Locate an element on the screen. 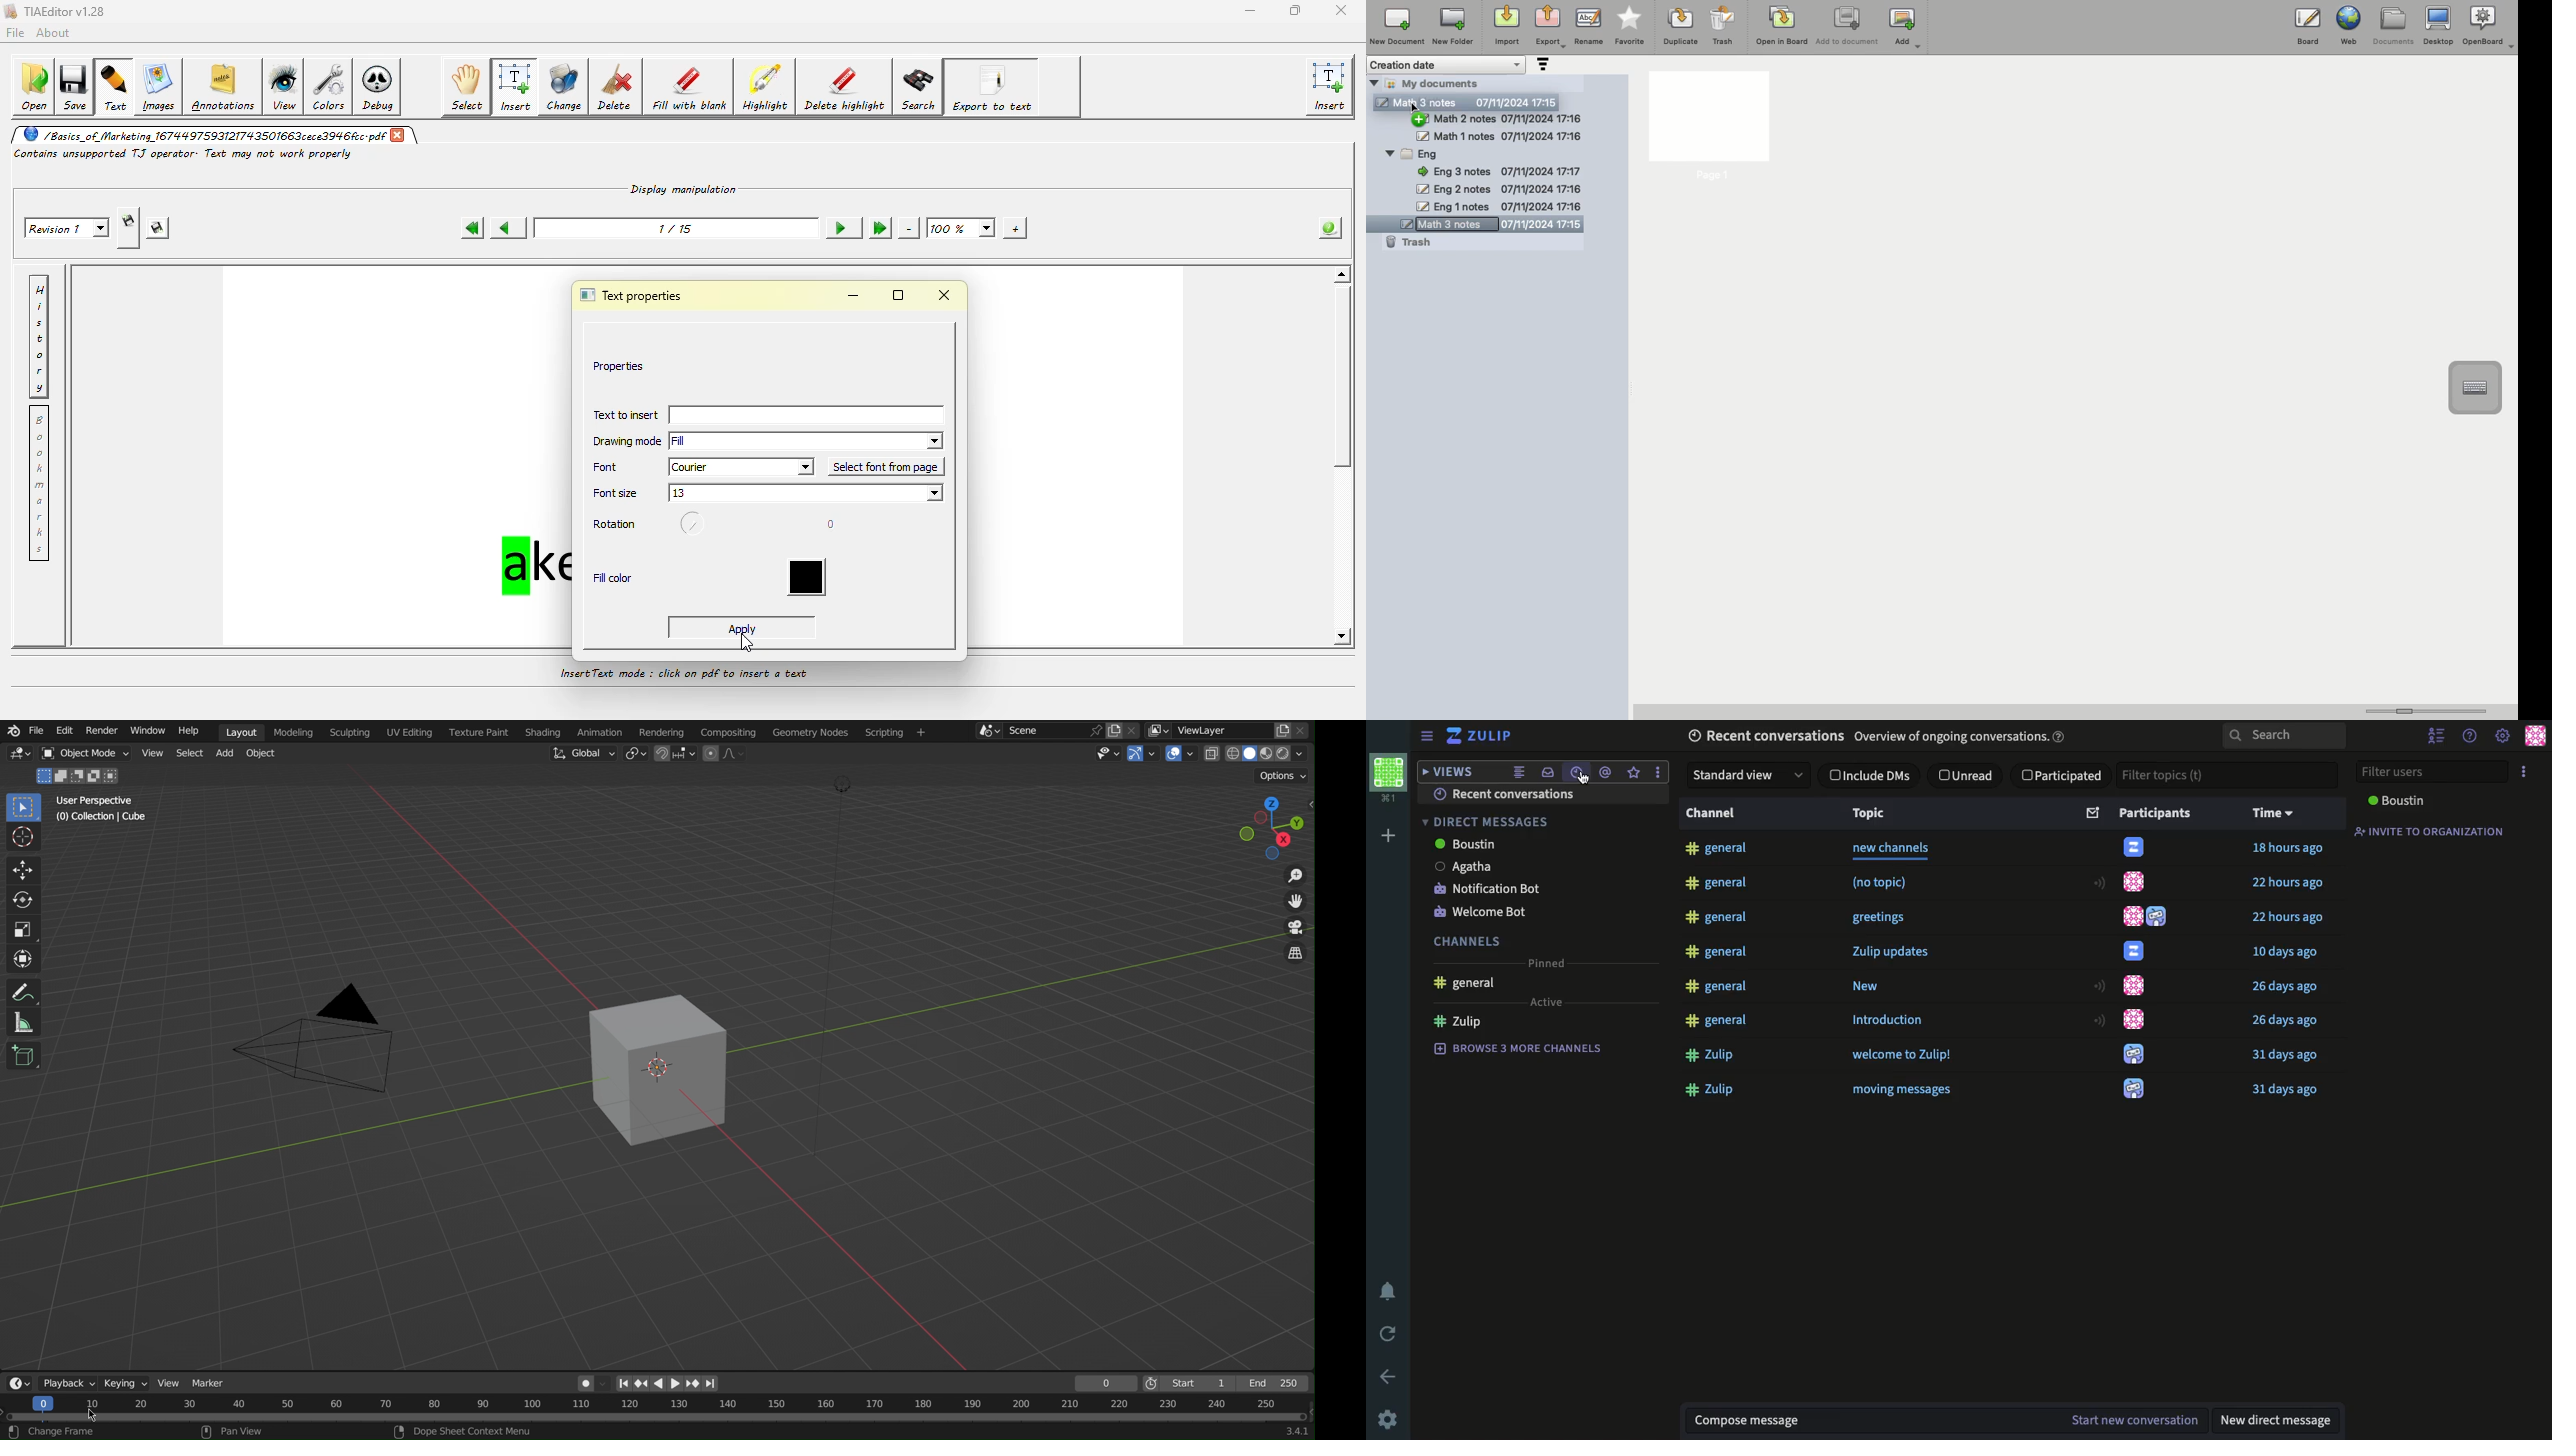 The height and width of the screenshot is (1456, 2576). Compositing is located at coordinates (729, 732).